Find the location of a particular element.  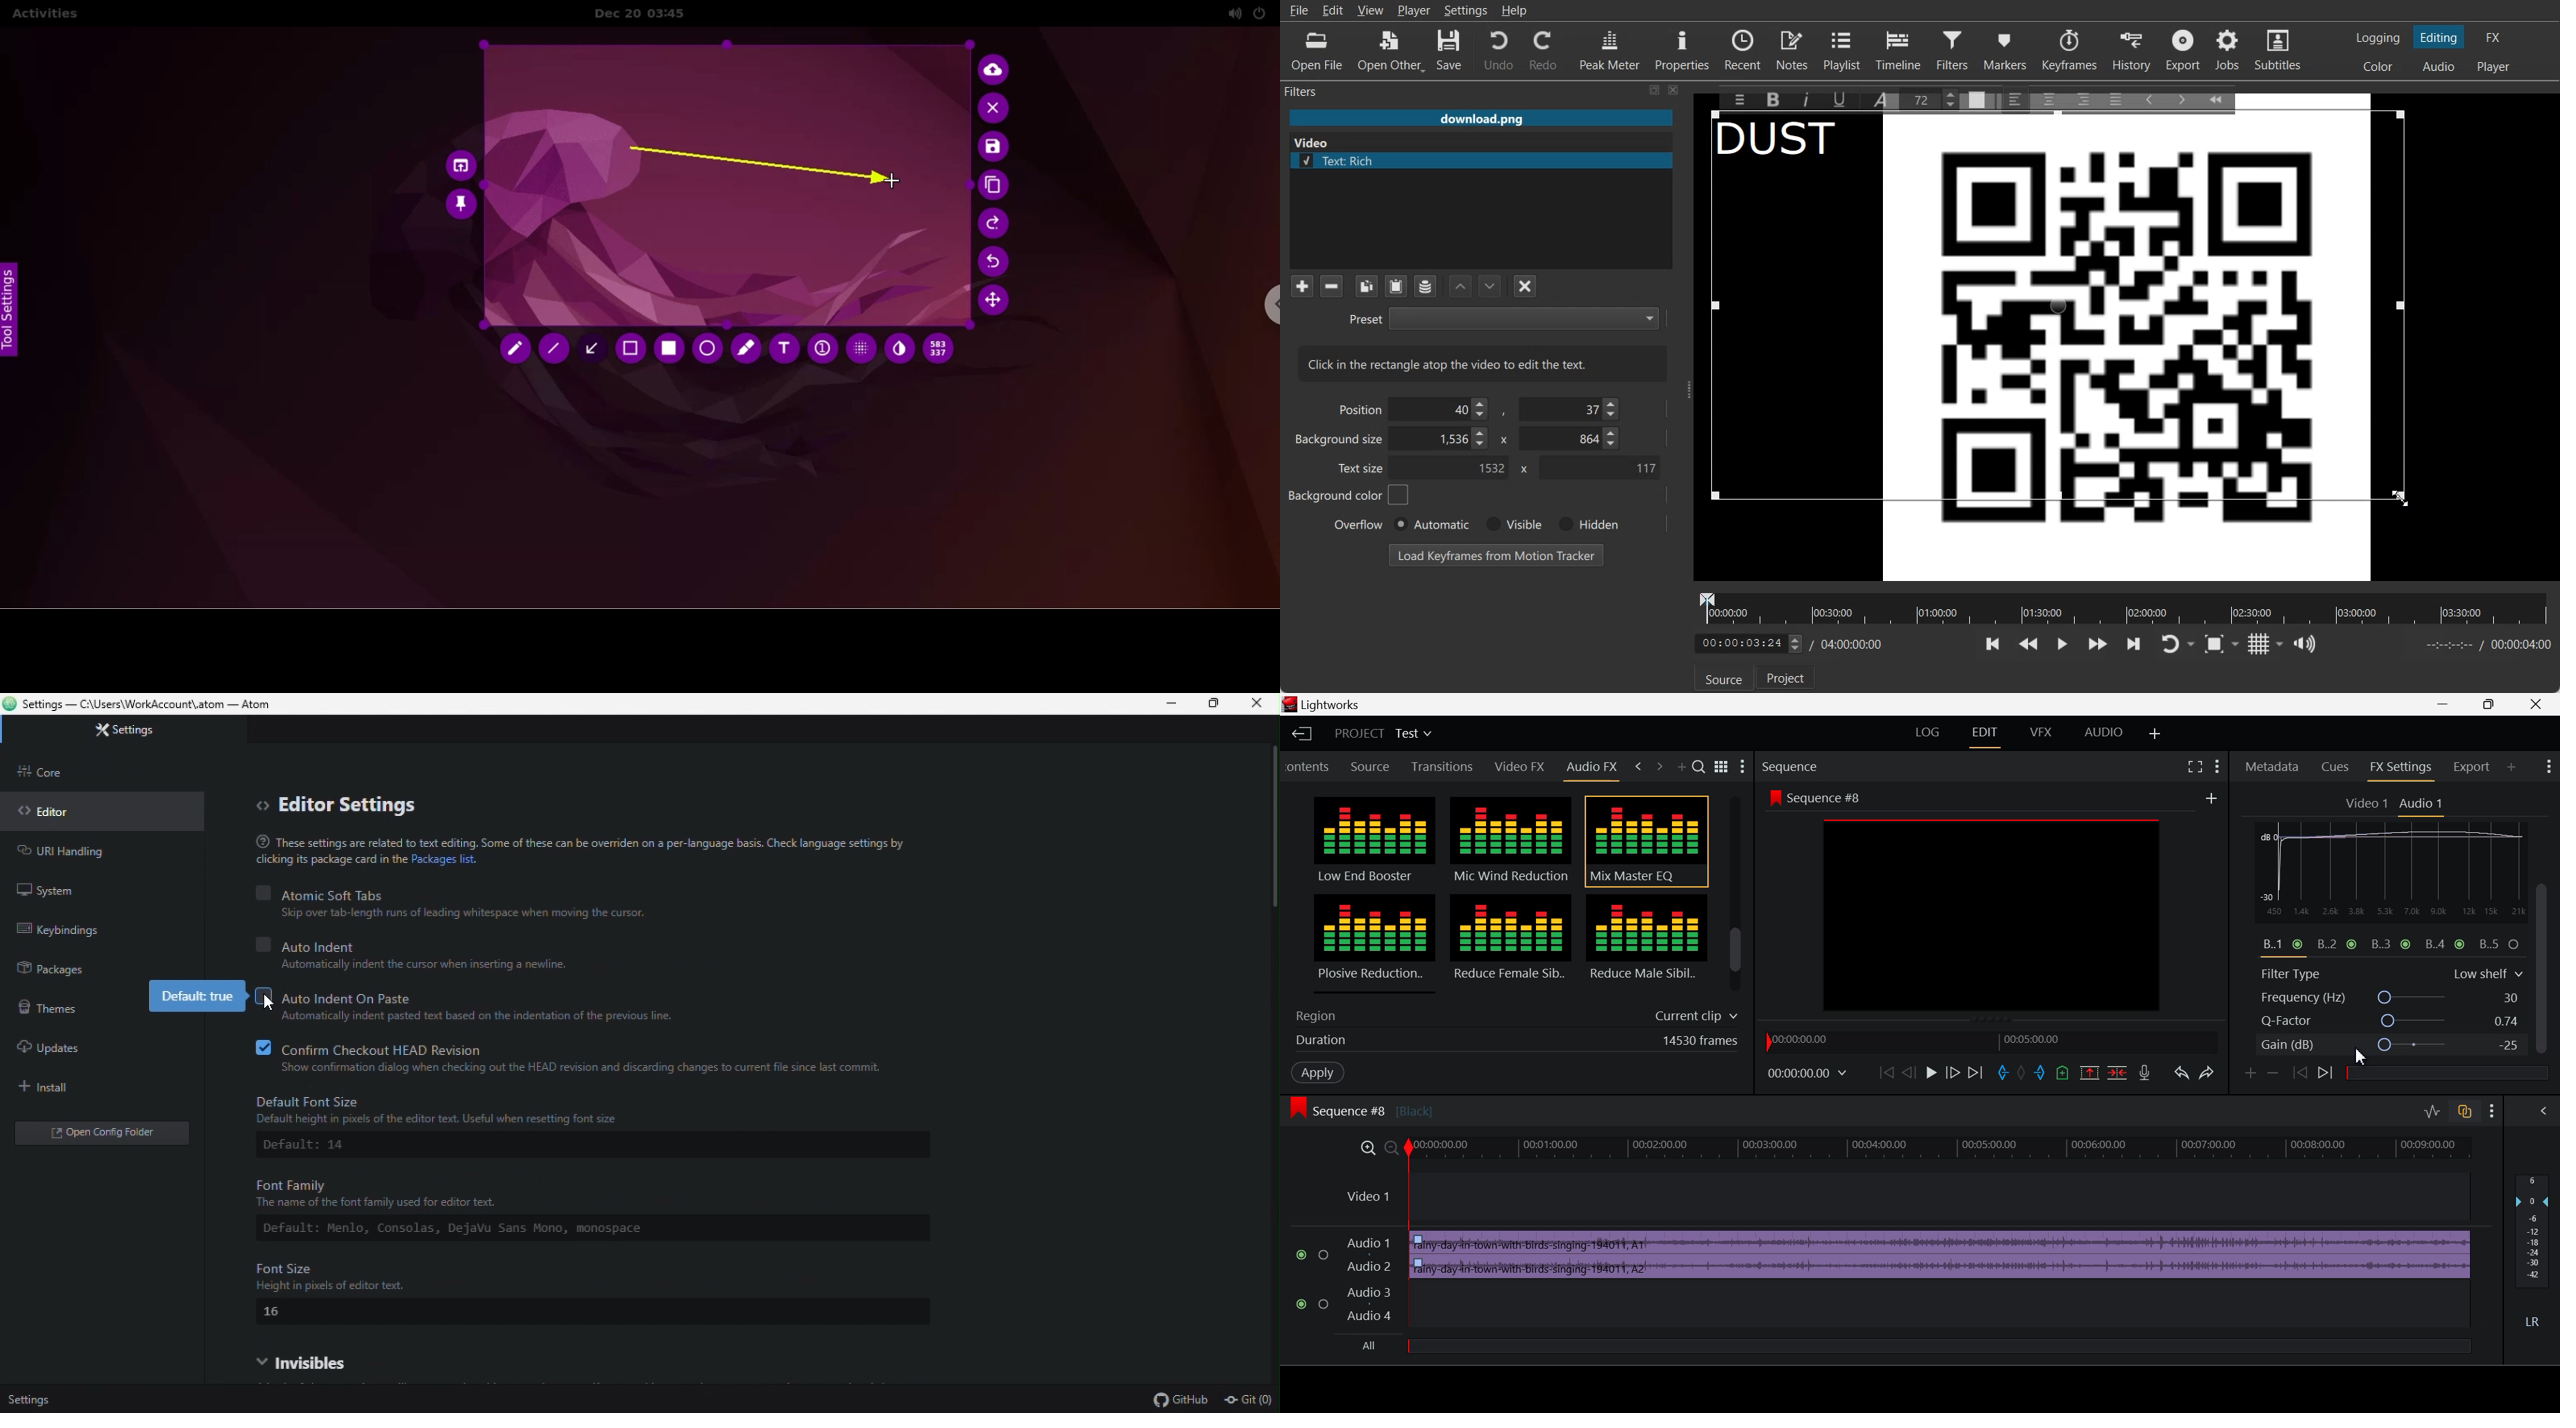

Mic Wind Reduction is located at coordinates (1511, 842).